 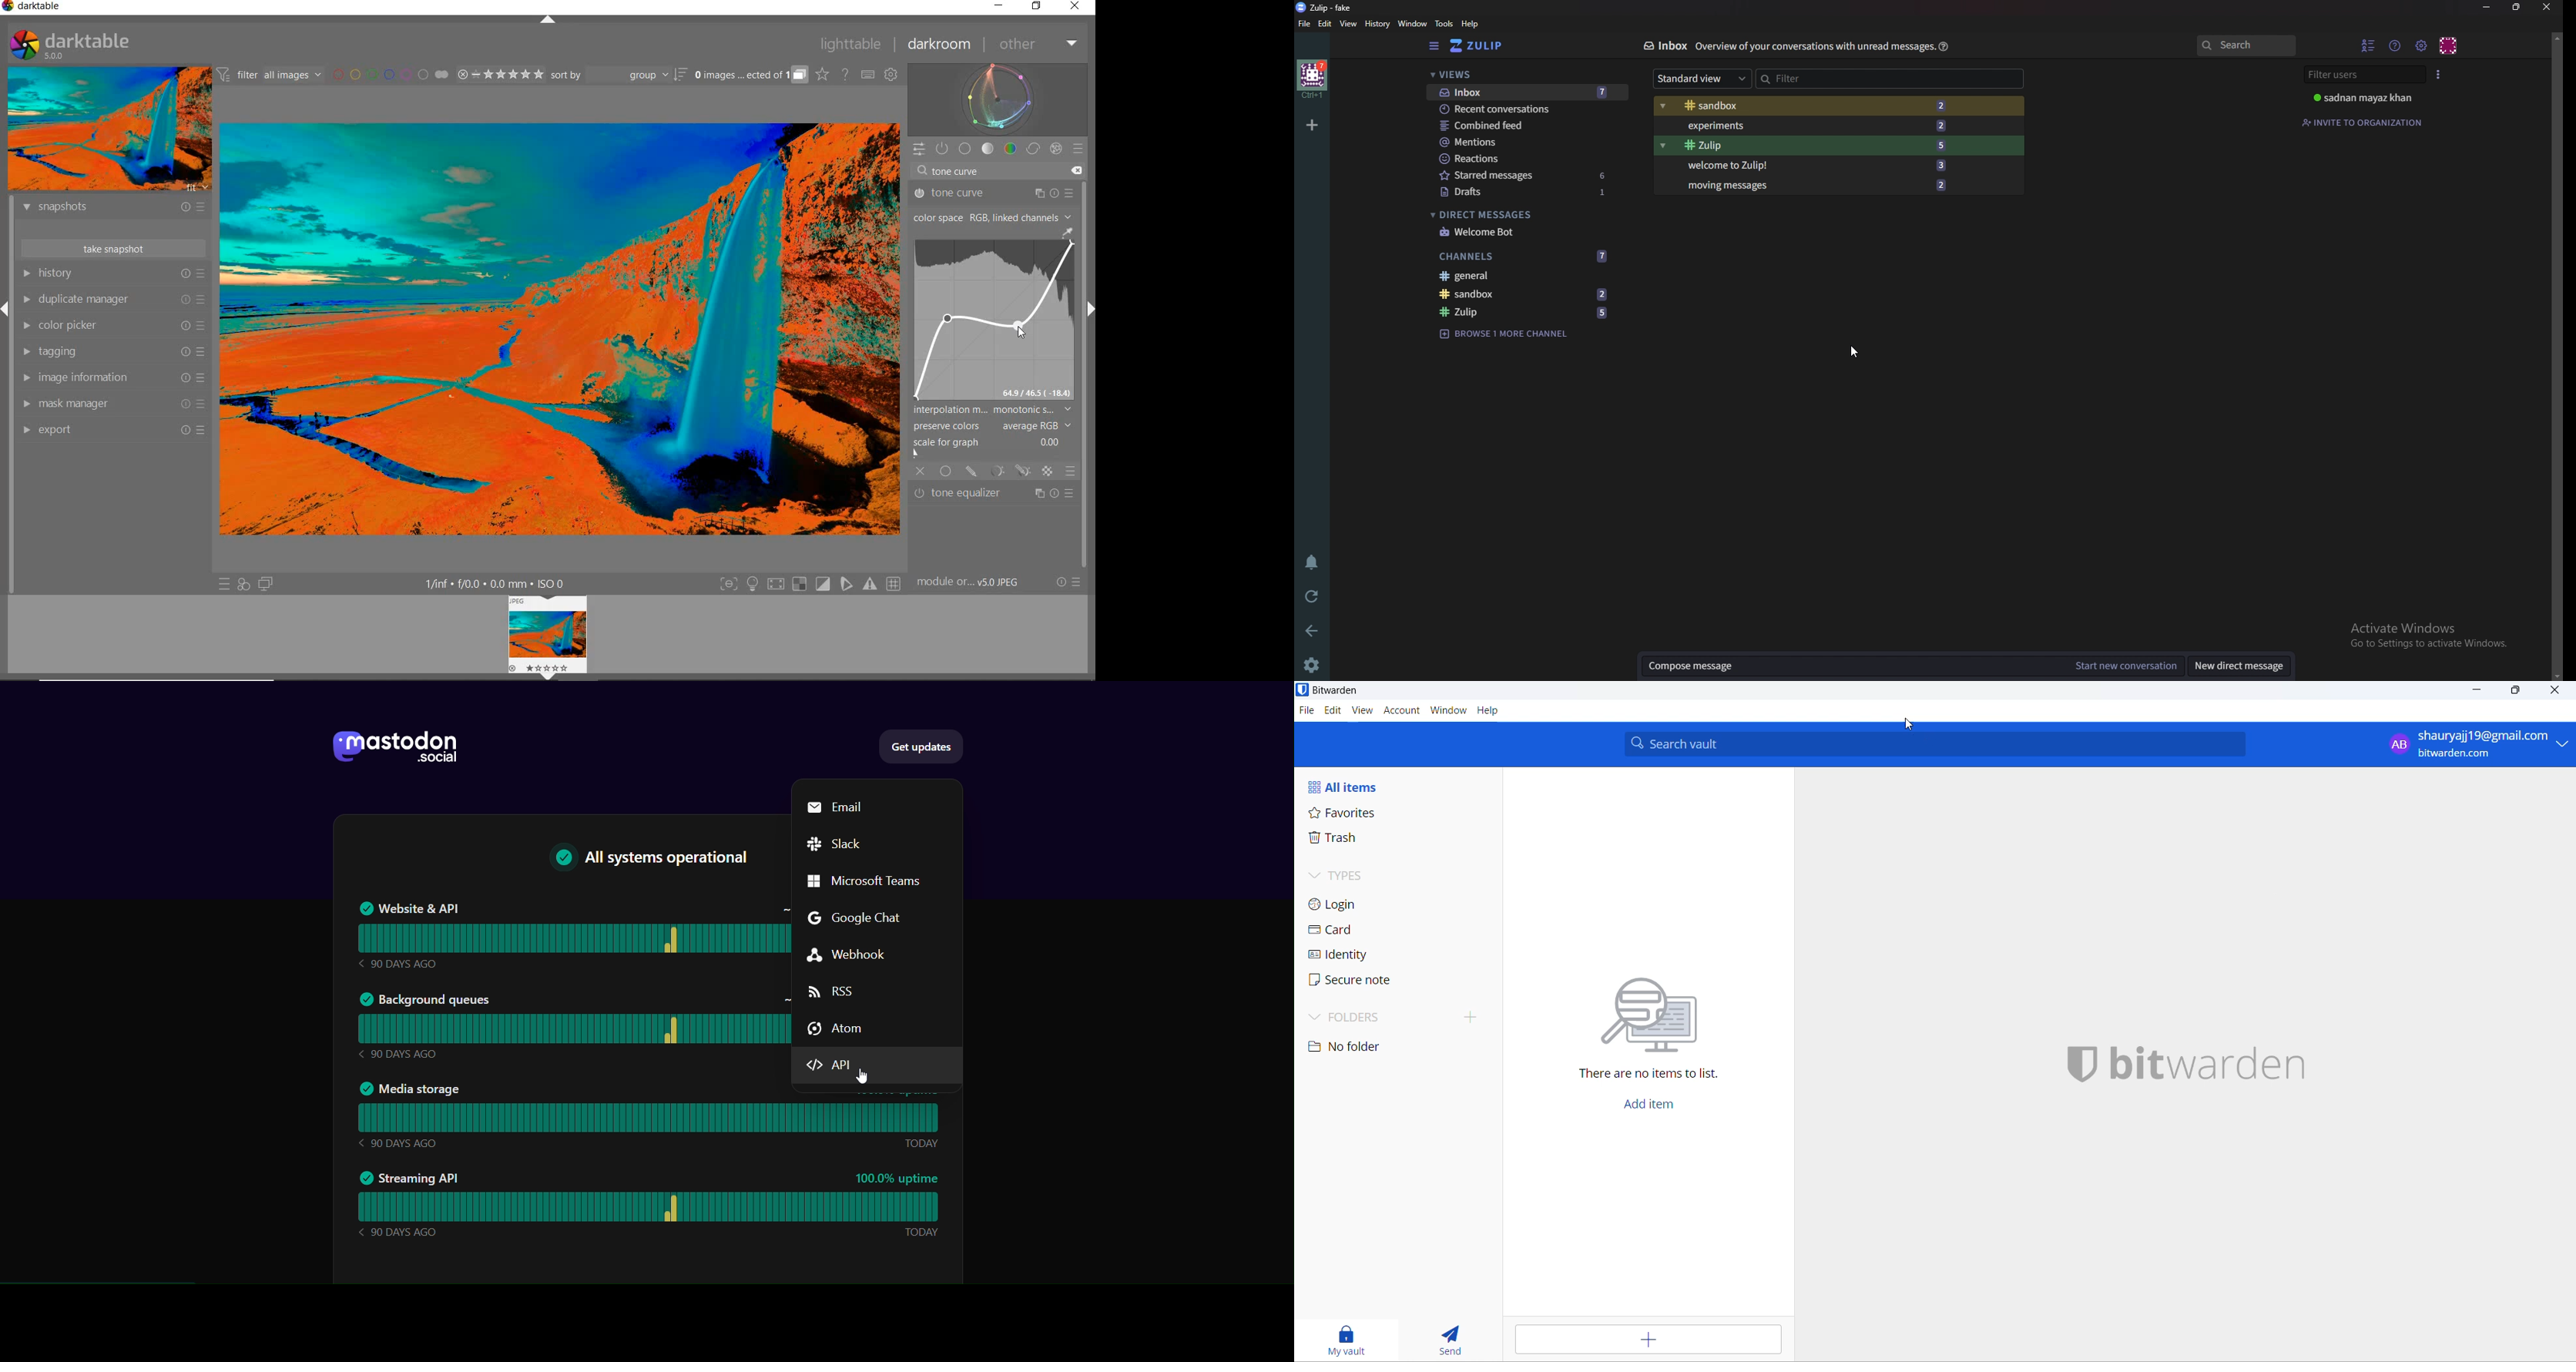 I want to click on cursor, so click(x=1855, y=352).